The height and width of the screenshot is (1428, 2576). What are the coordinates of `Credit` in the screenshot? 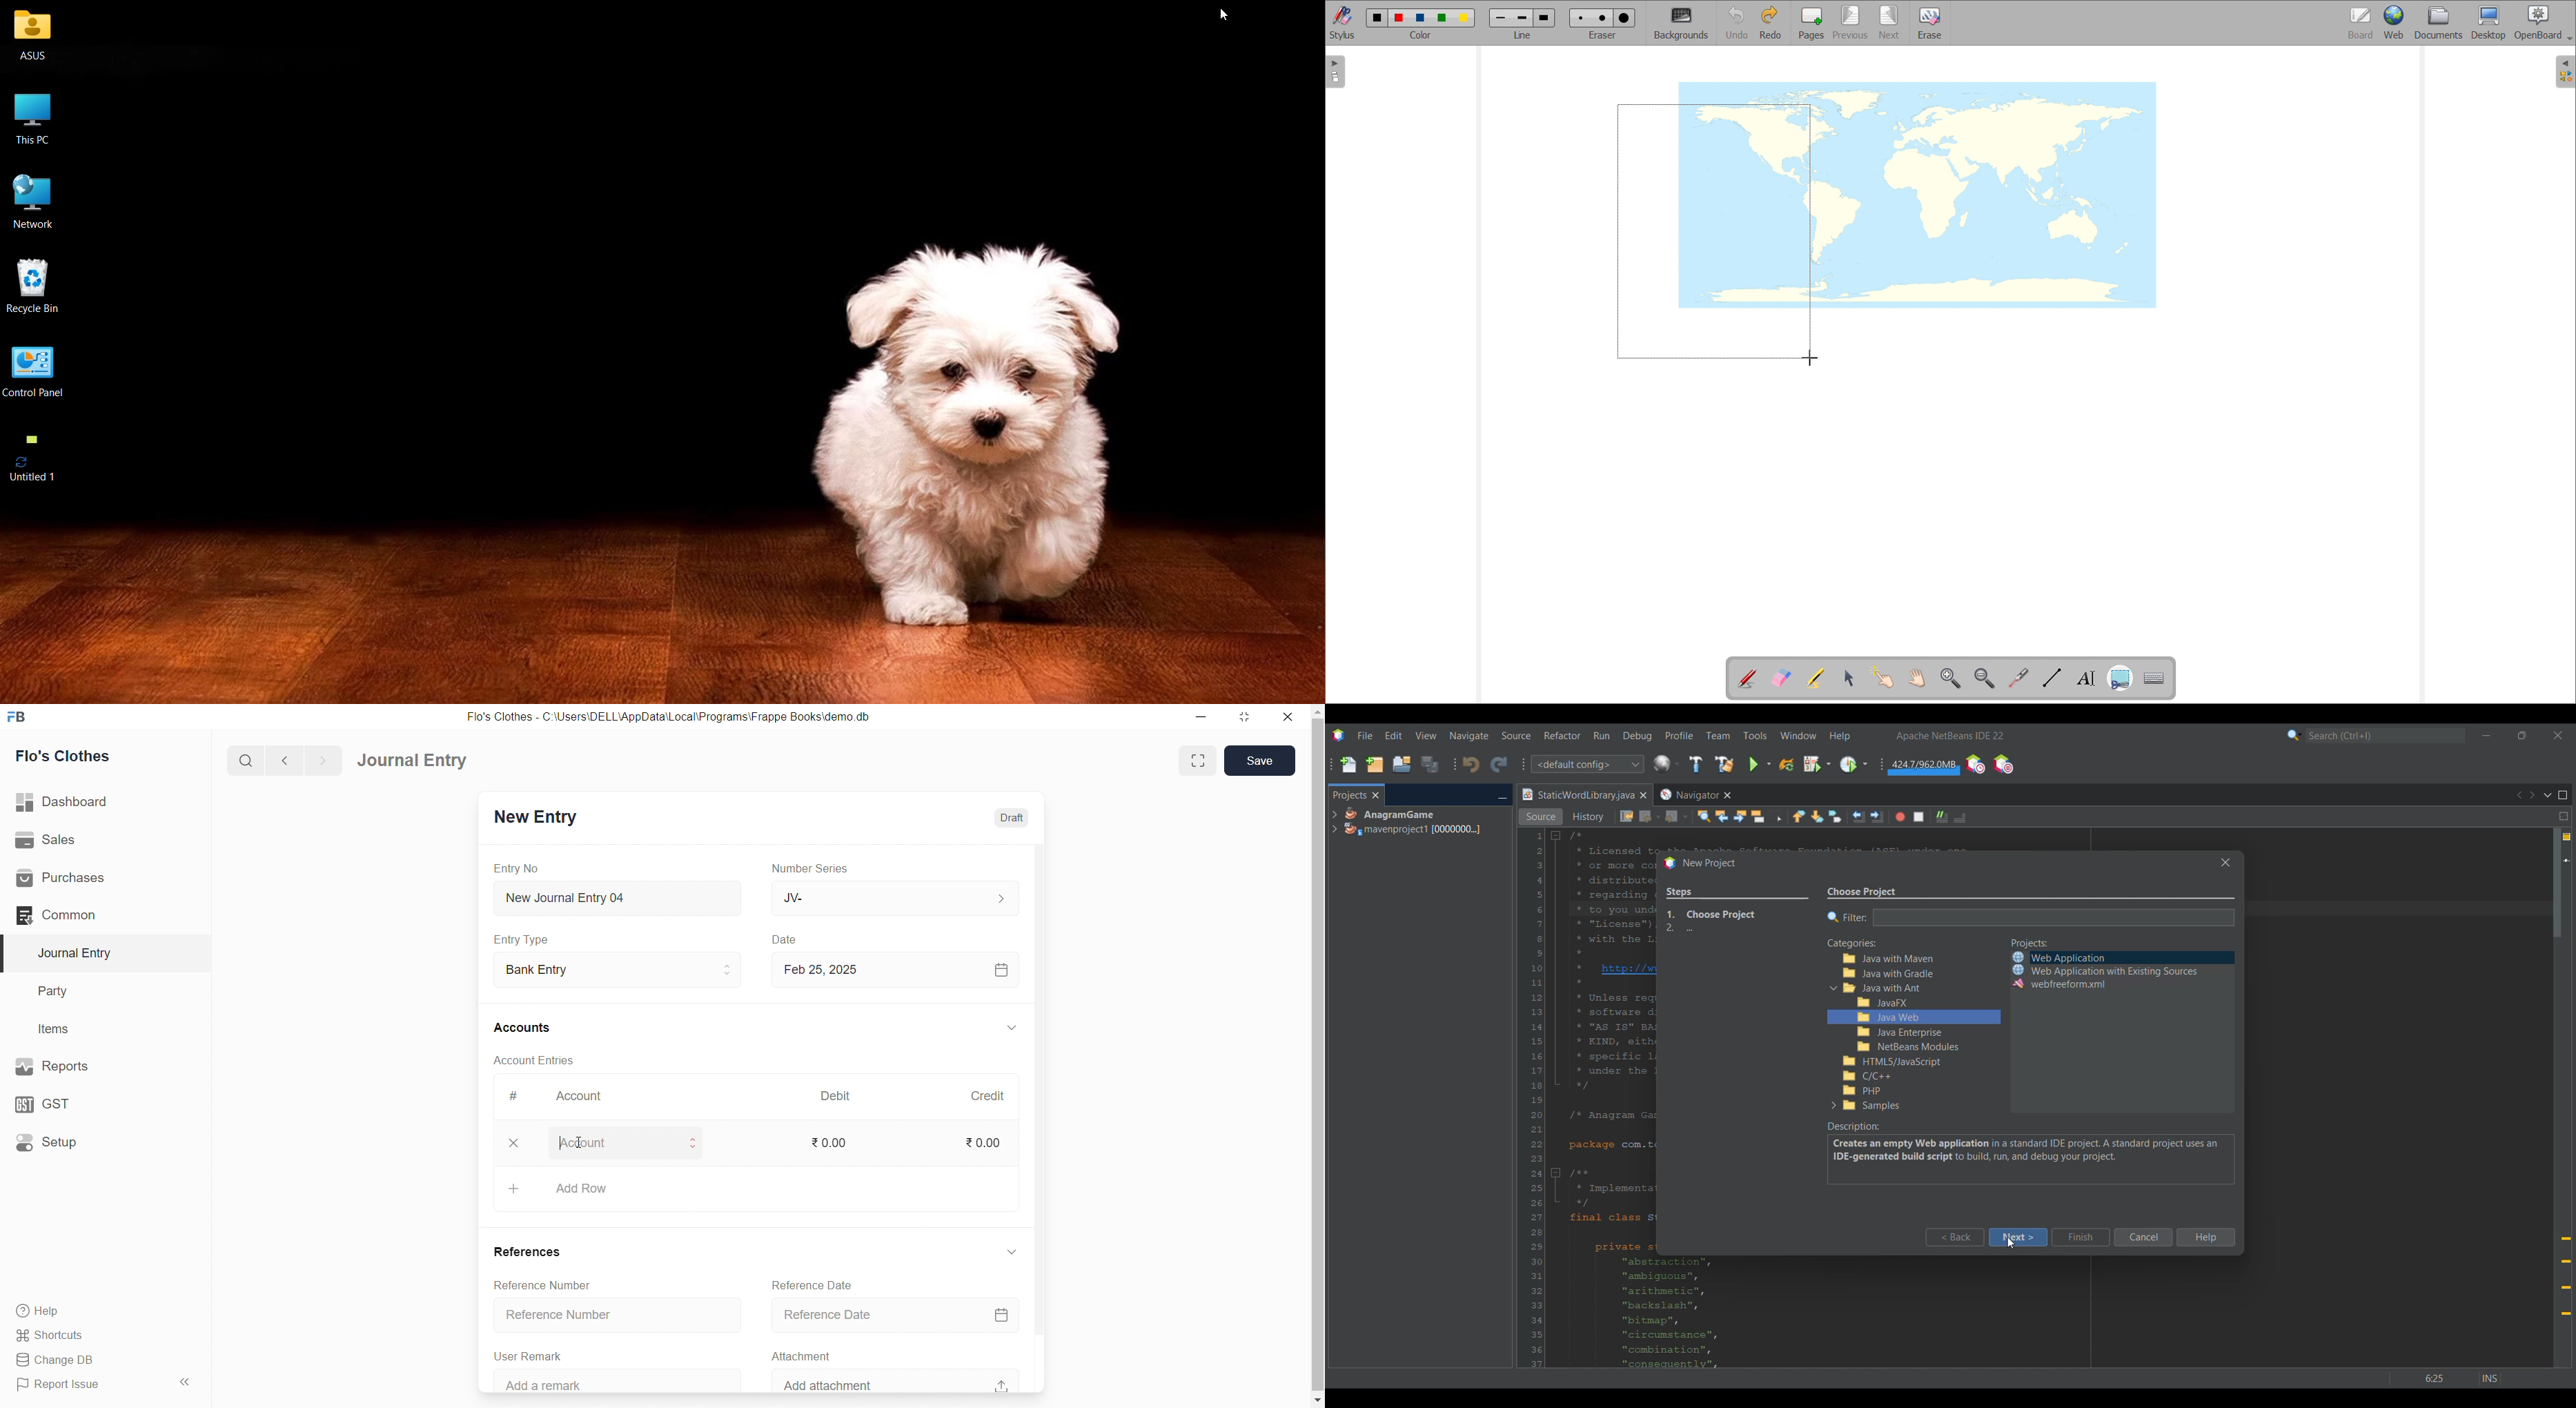 It's located at (994, 1096).